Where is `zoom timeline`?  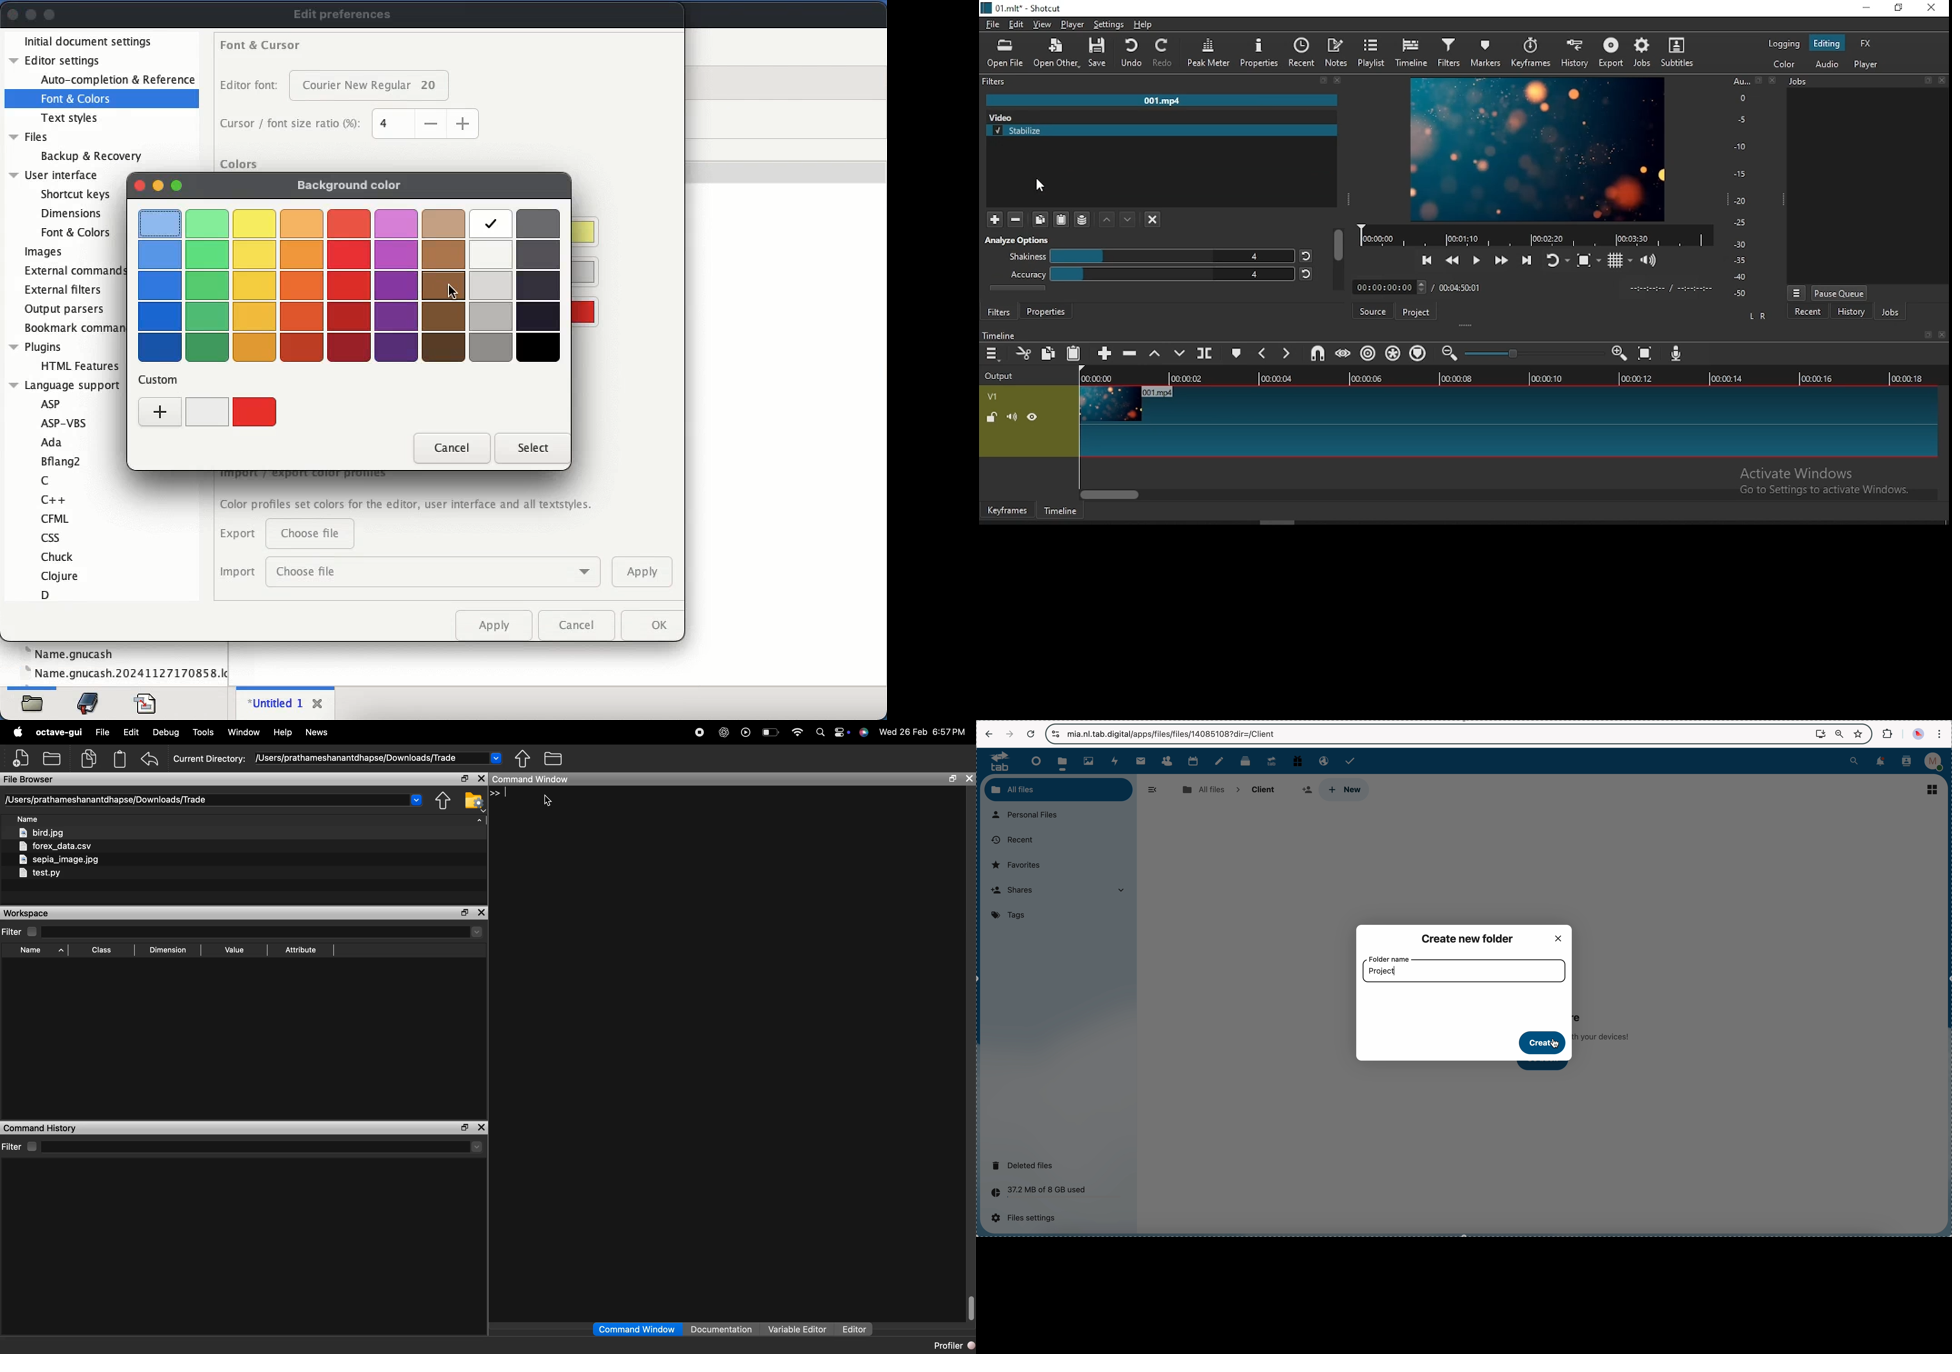 zoom timeline is located at coordinates (1620, 353).